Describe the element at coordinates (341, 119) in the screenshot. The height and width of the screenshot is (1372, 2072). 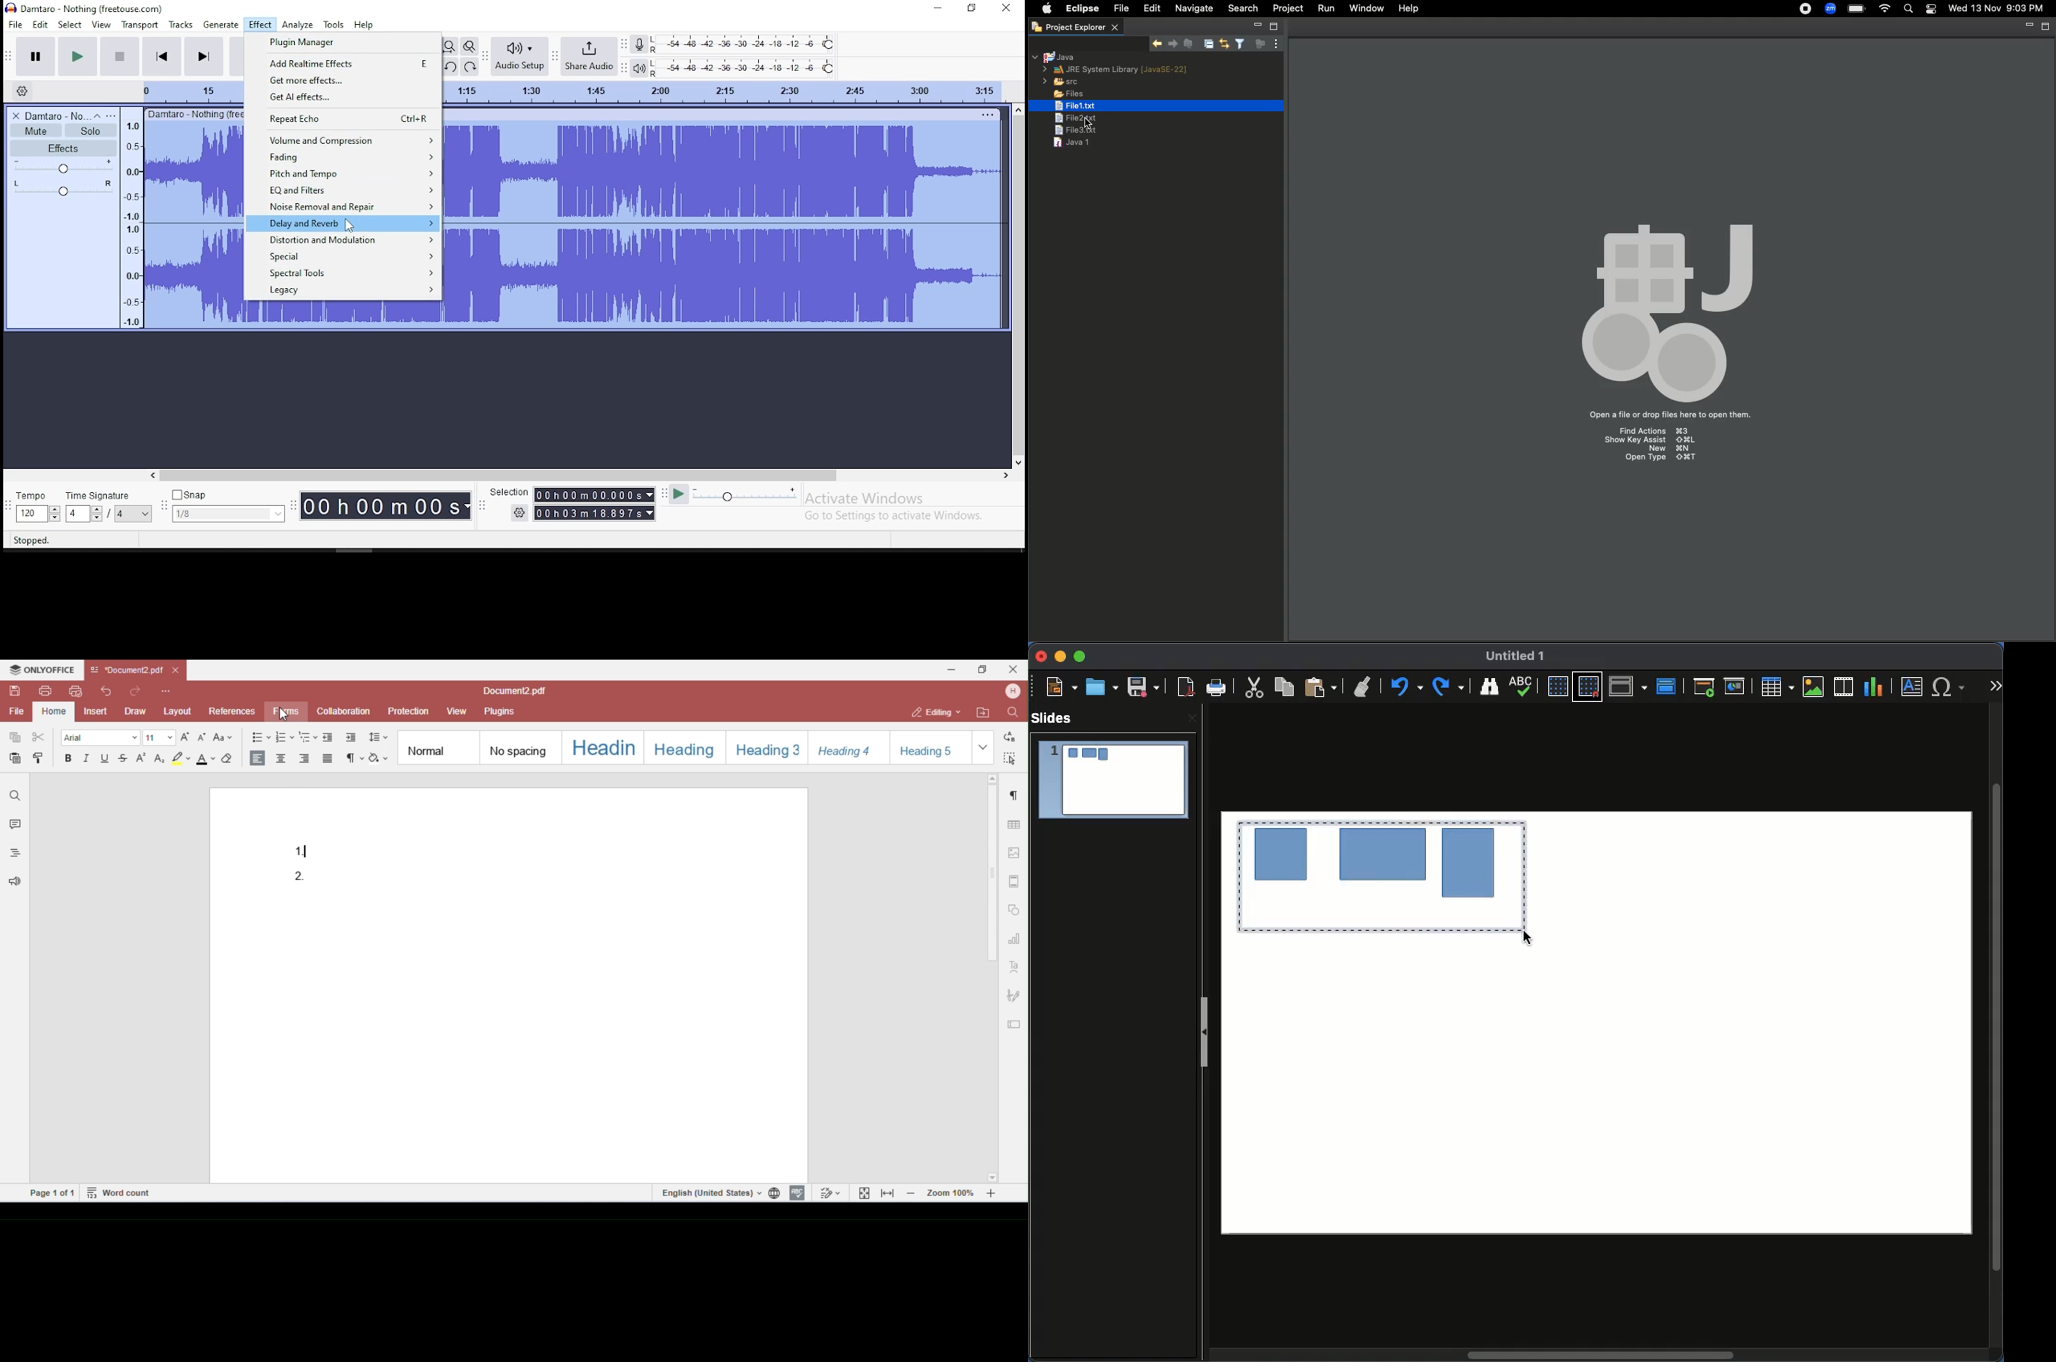
I see `repeat` at that location.